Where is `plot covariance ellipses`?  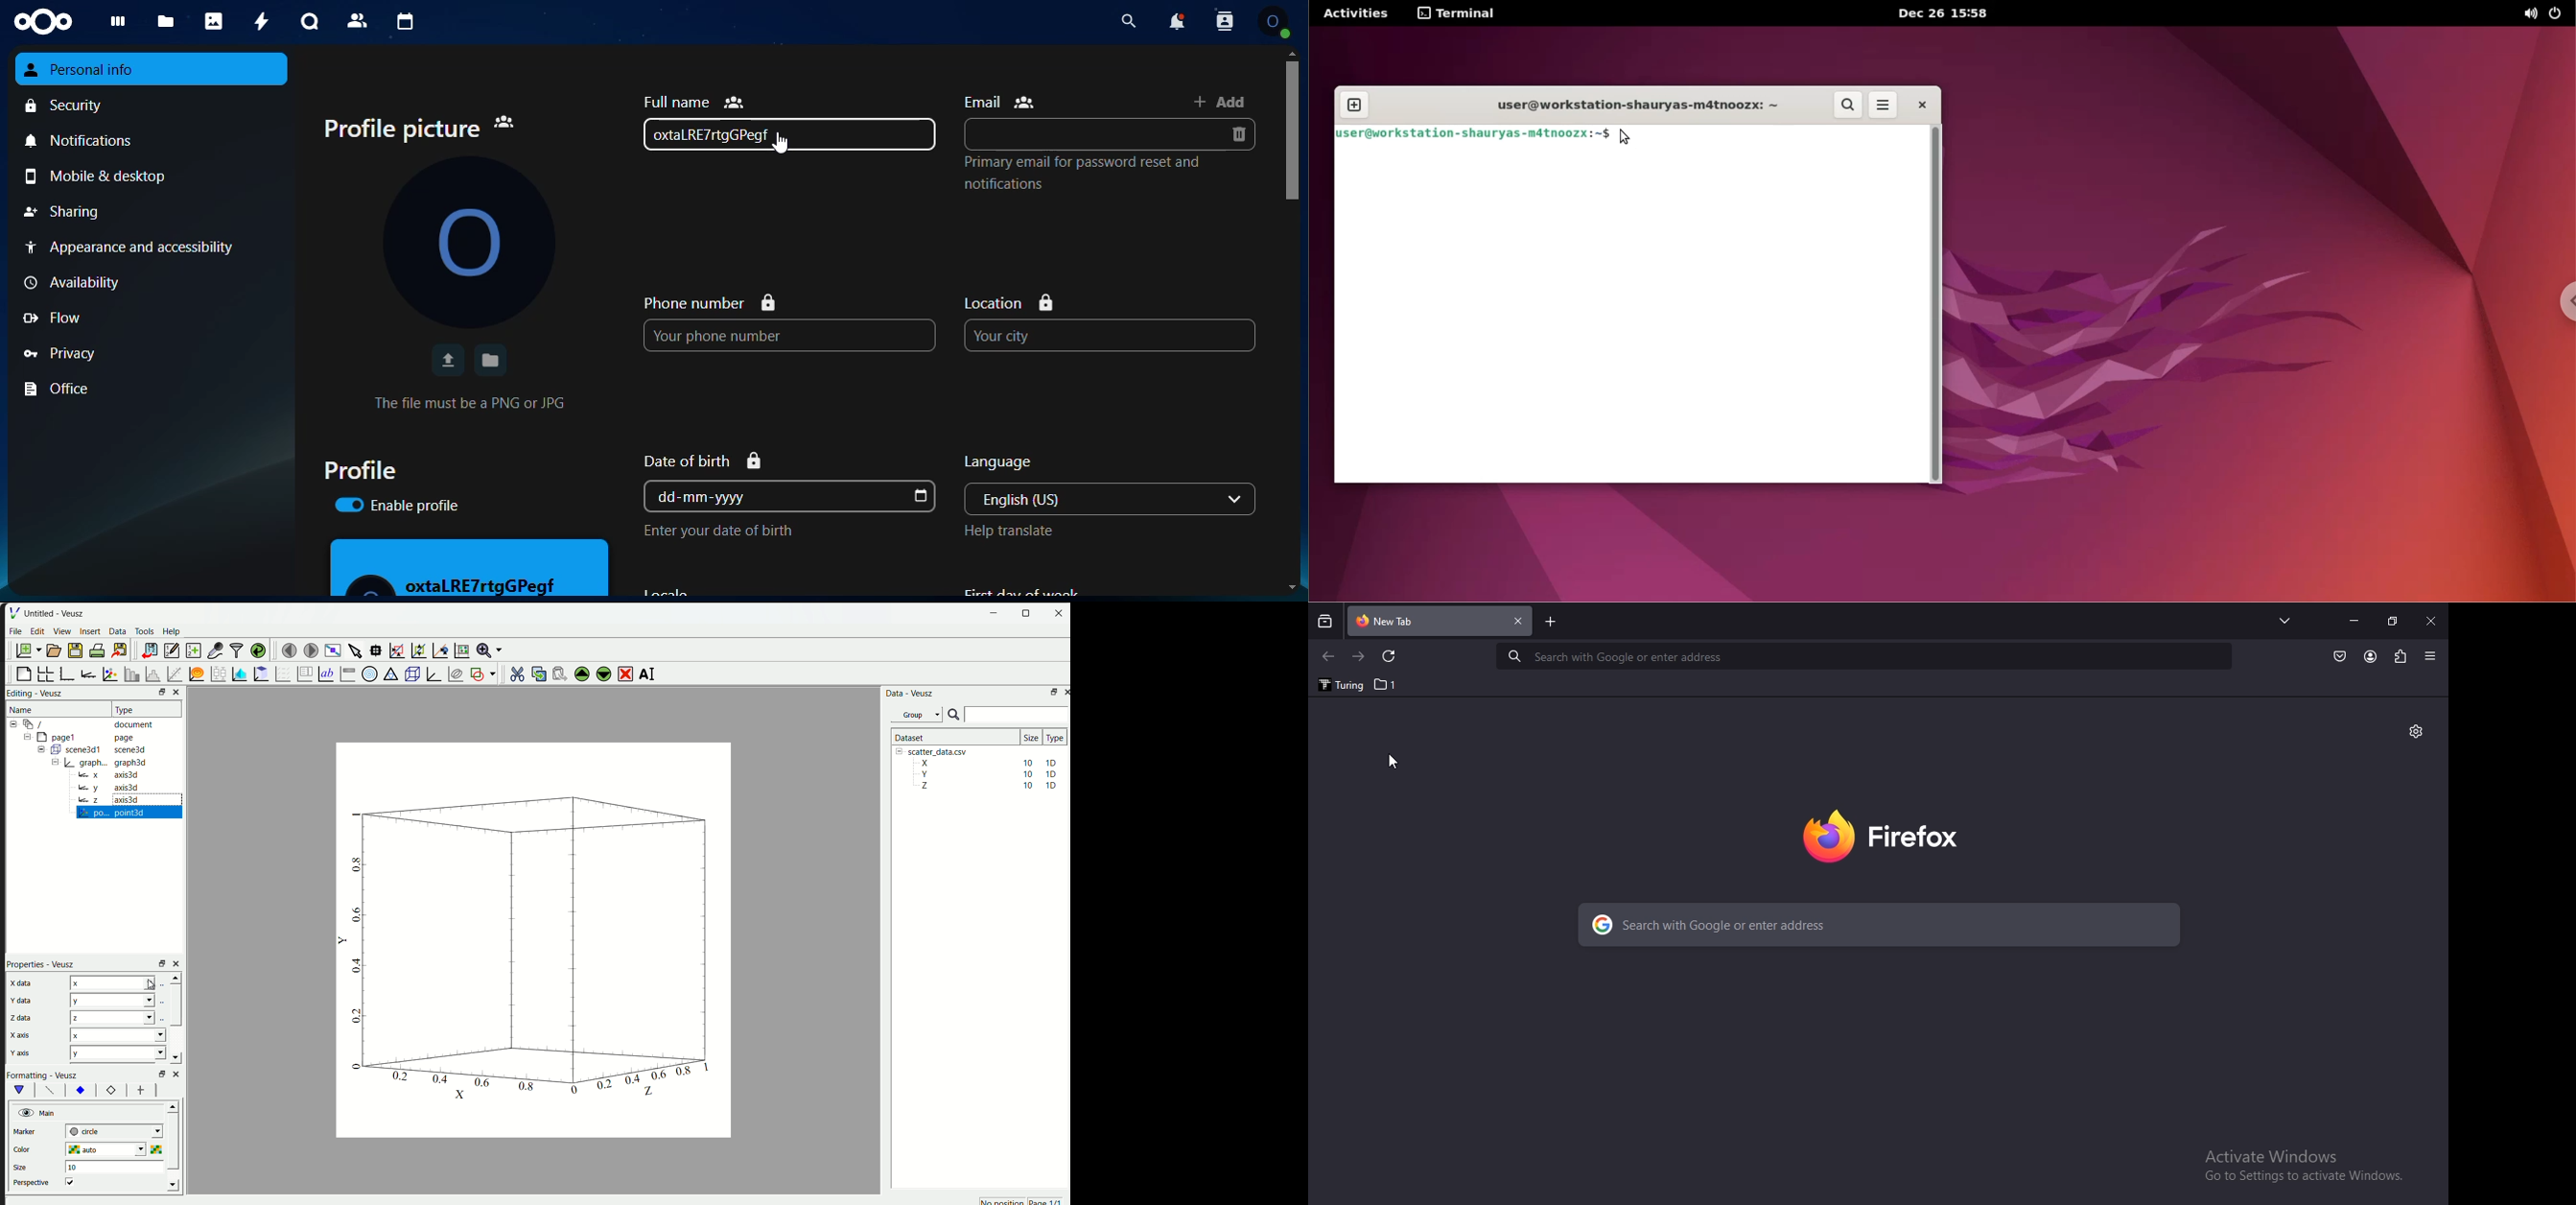 plot covariance ellipses is located at coordinates (454, 673).